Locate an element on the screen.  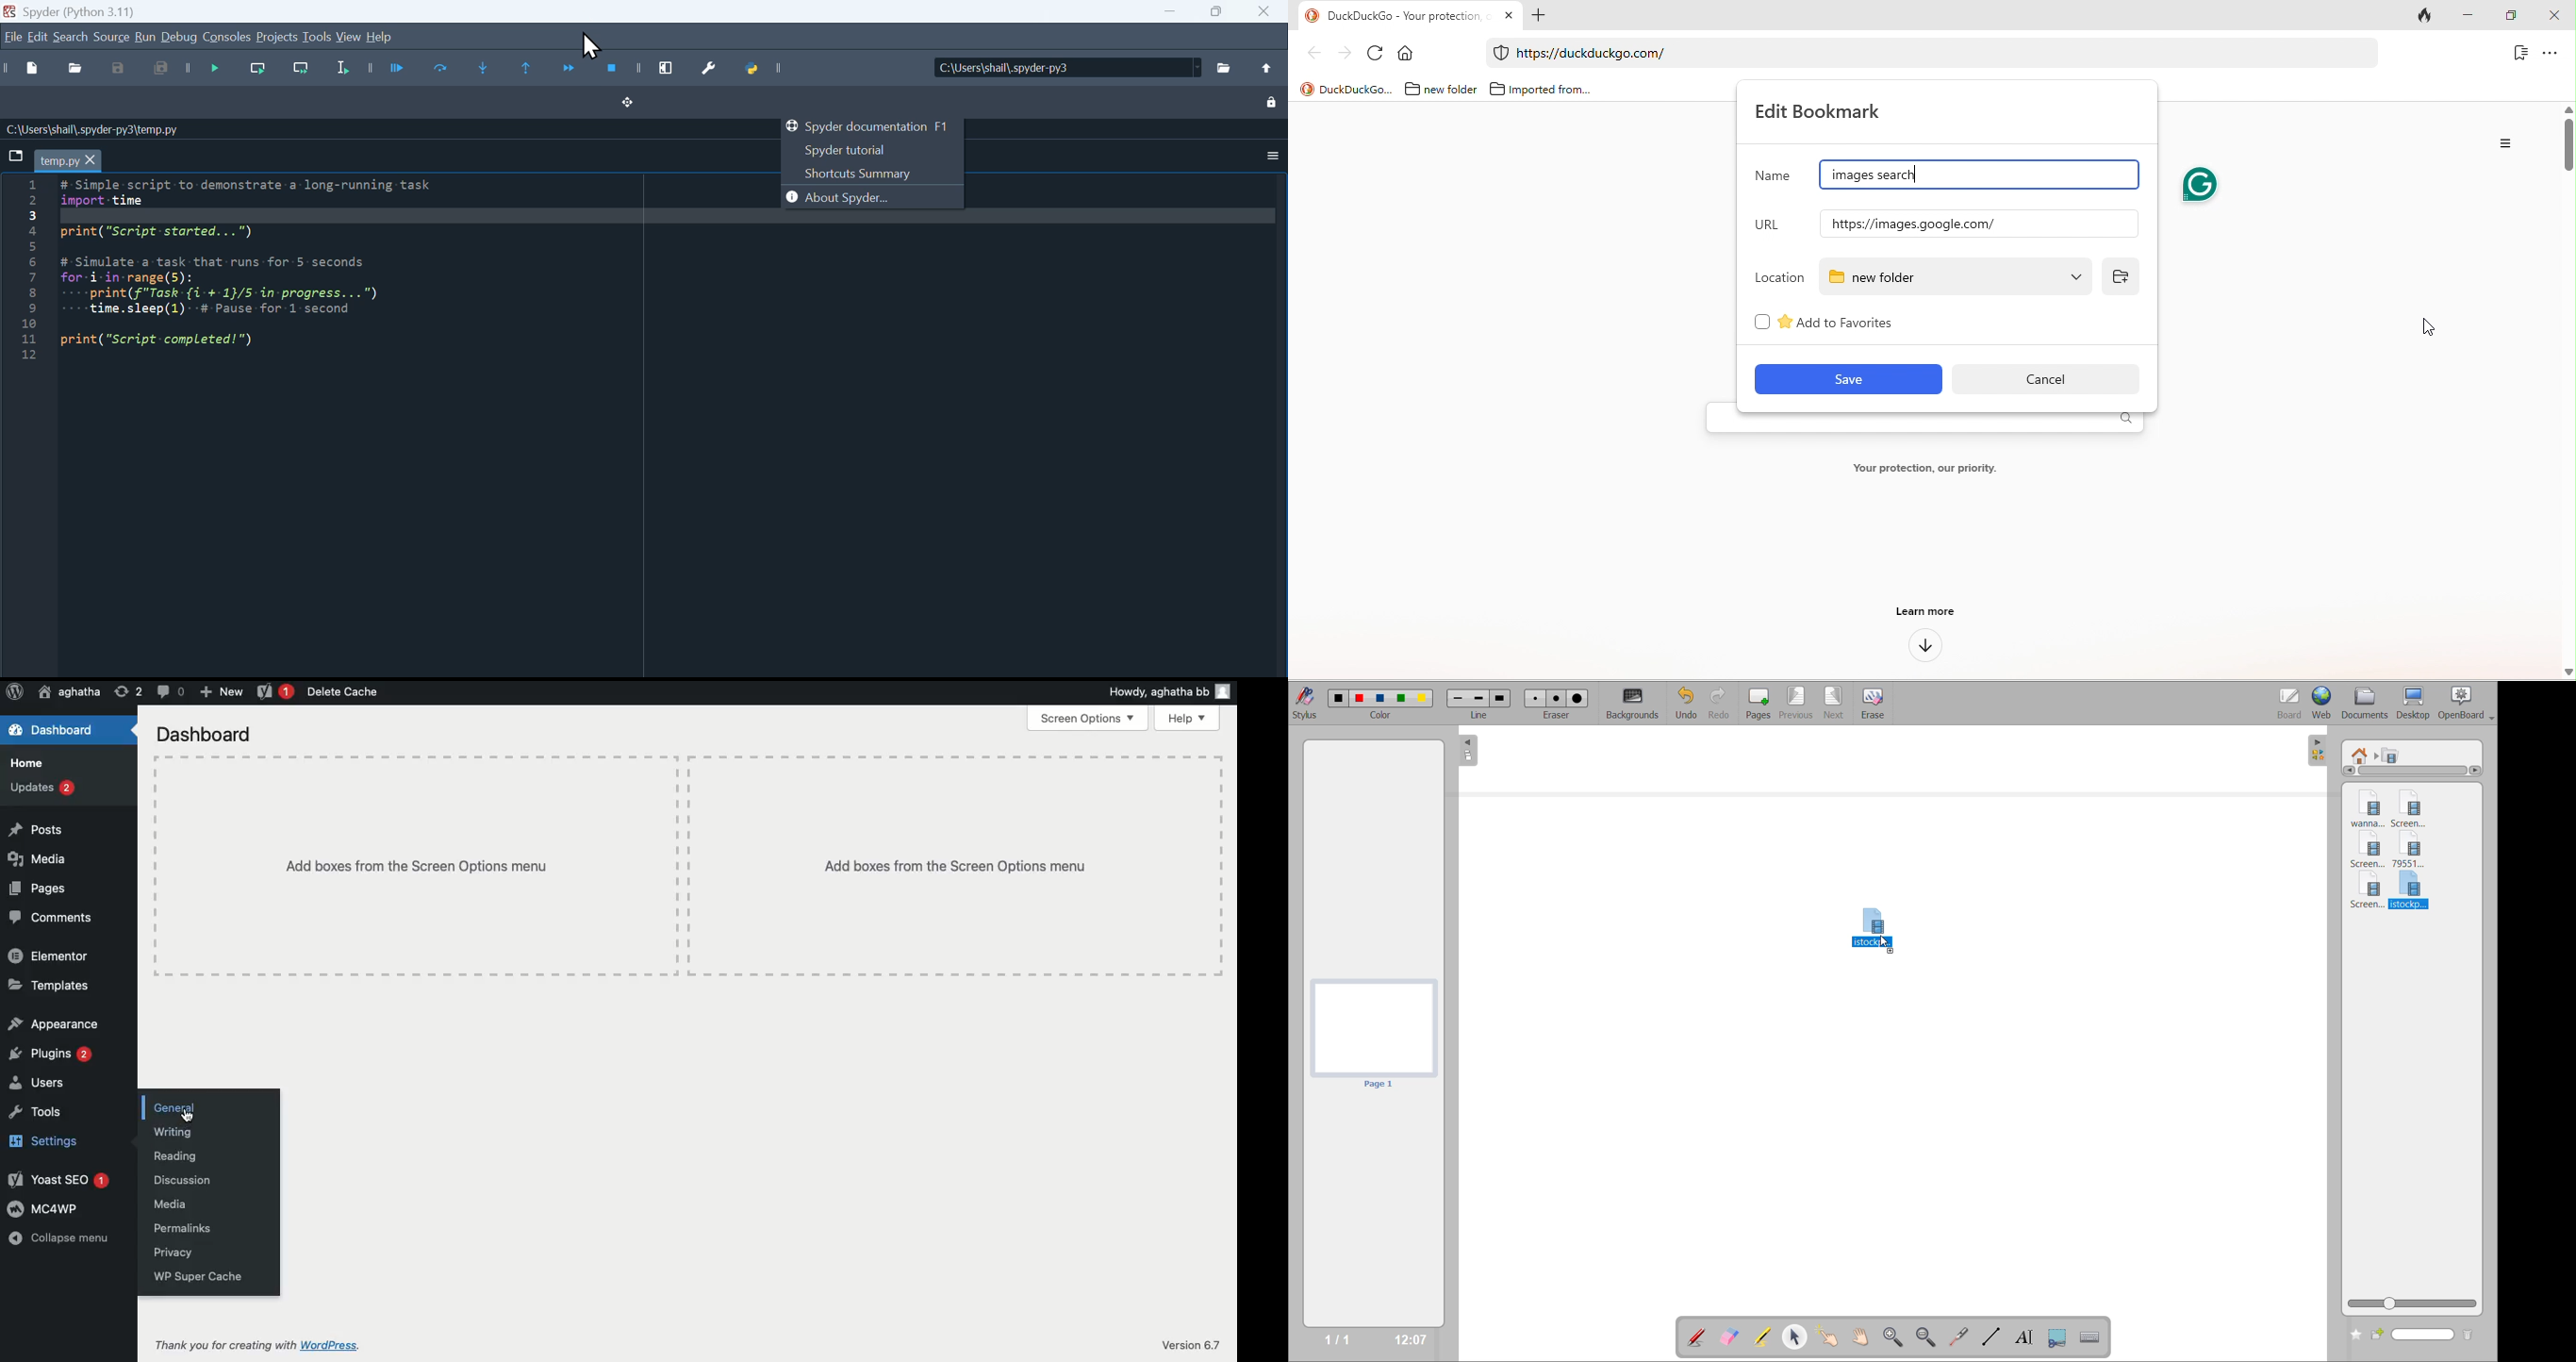
Preferences is located at coordinates (713, 67).